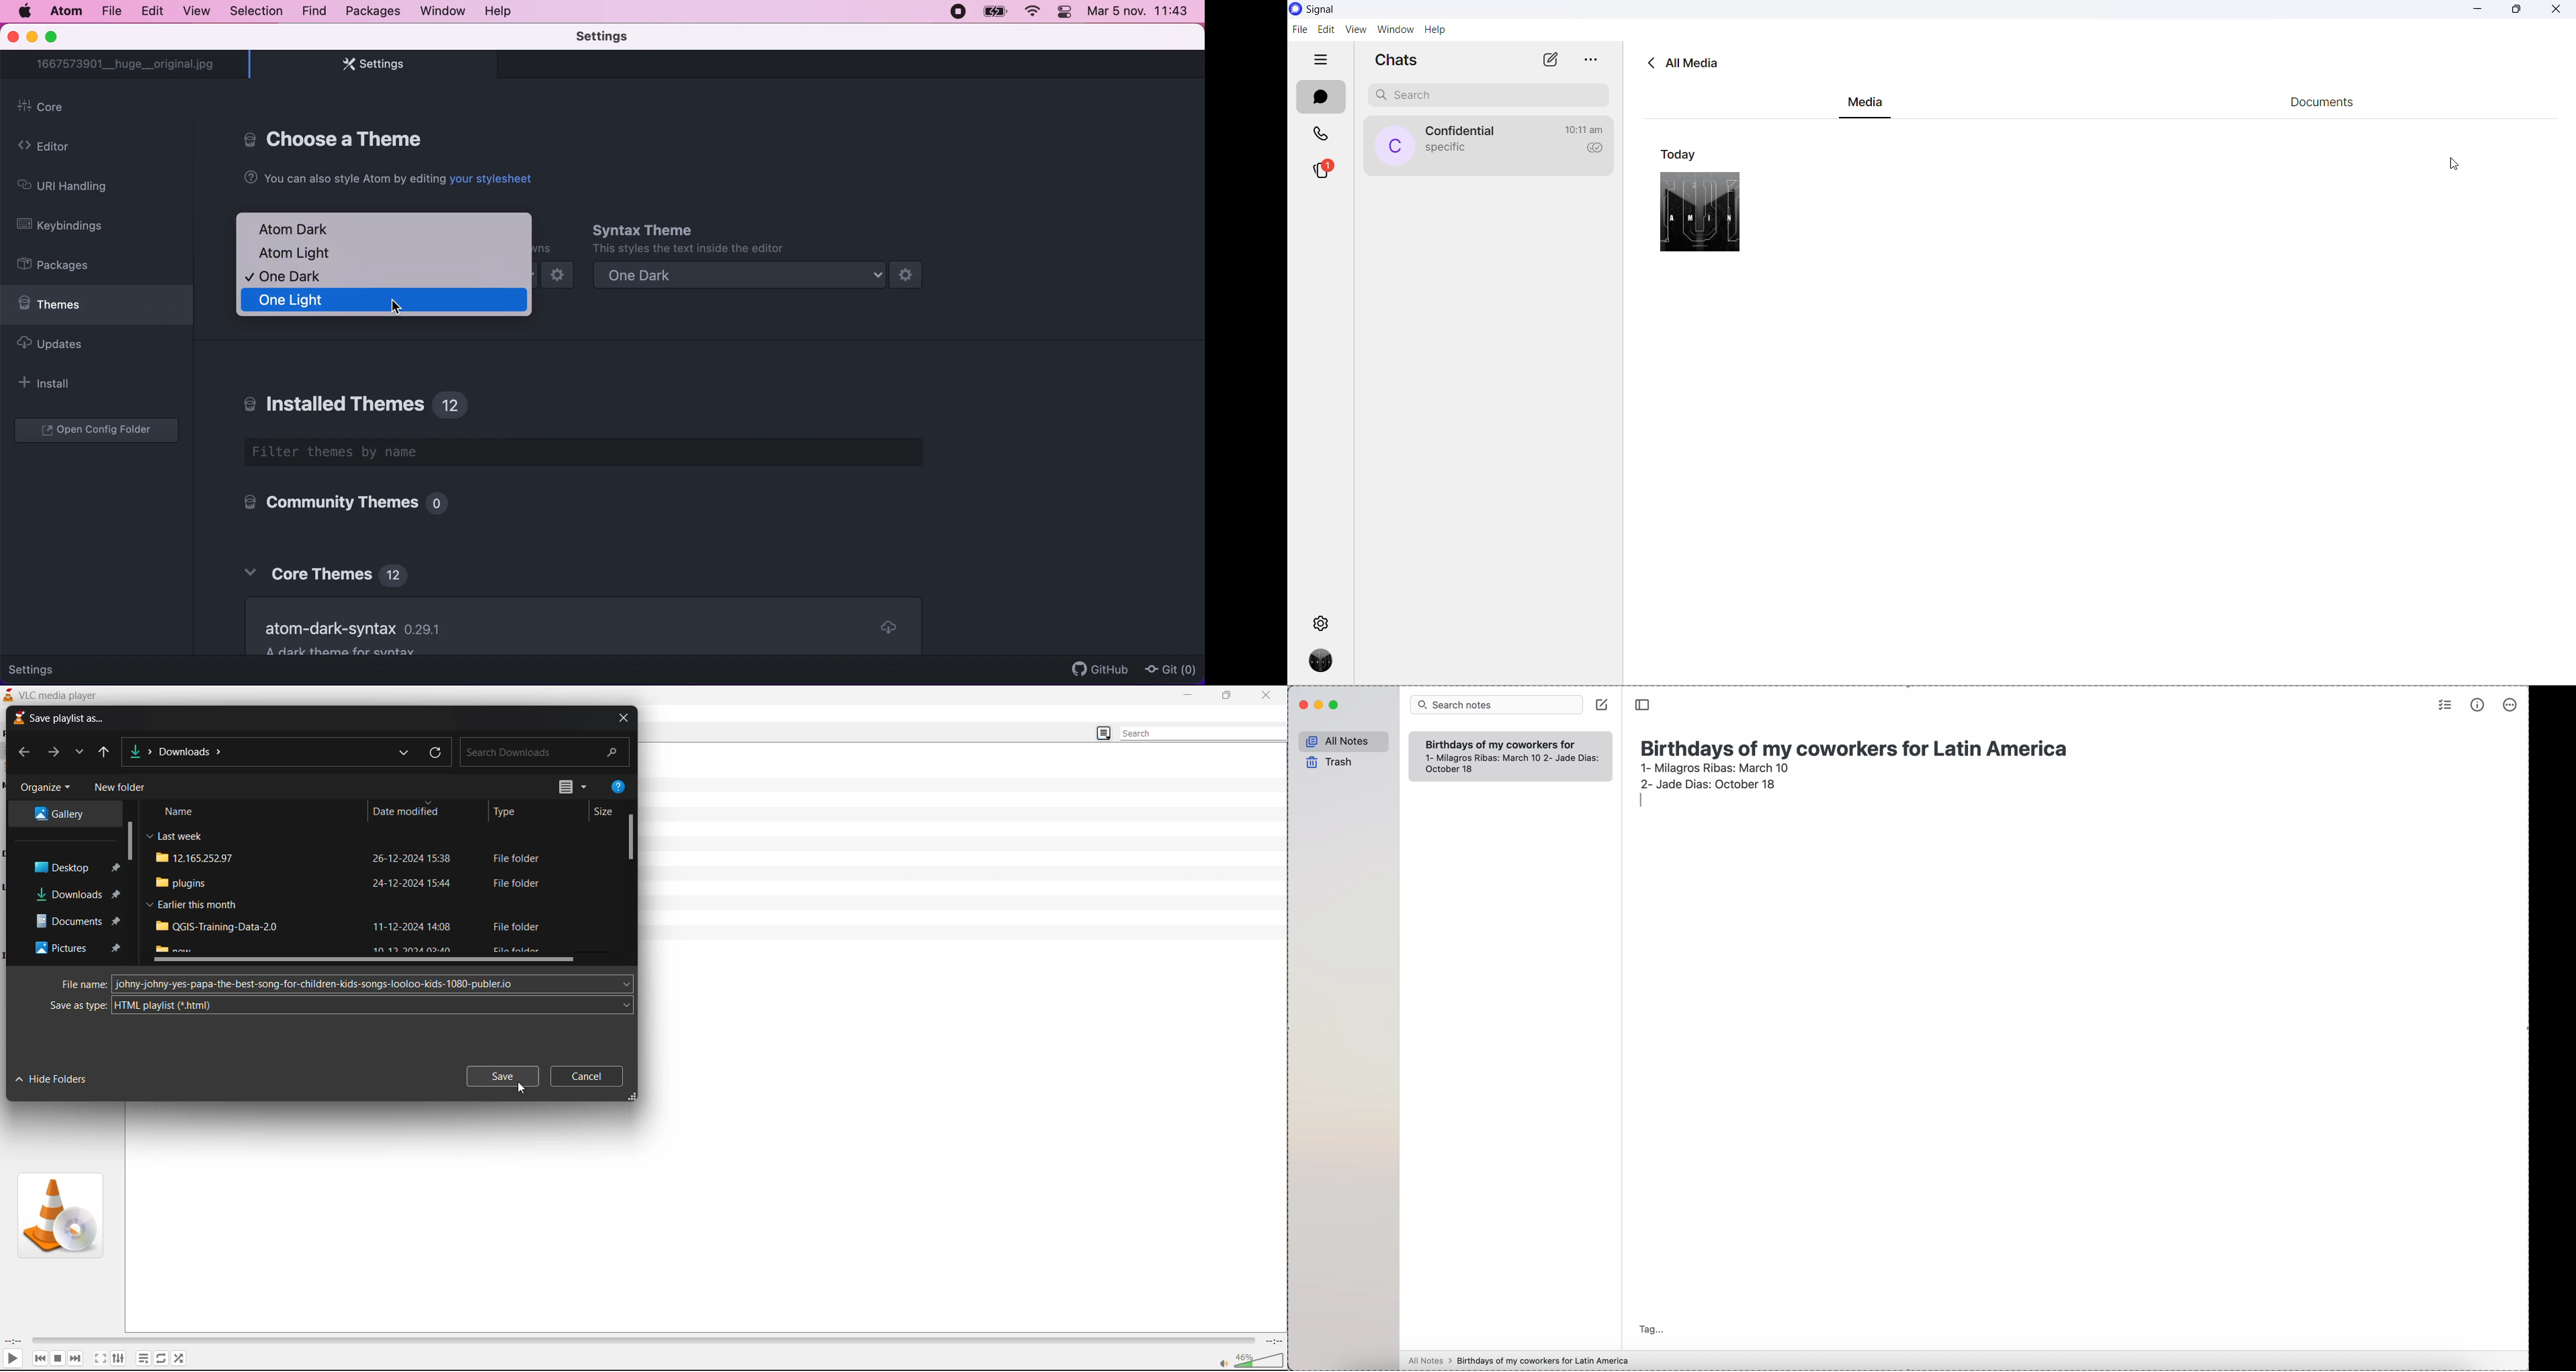  I want to click on create note, so click(1602, 704).